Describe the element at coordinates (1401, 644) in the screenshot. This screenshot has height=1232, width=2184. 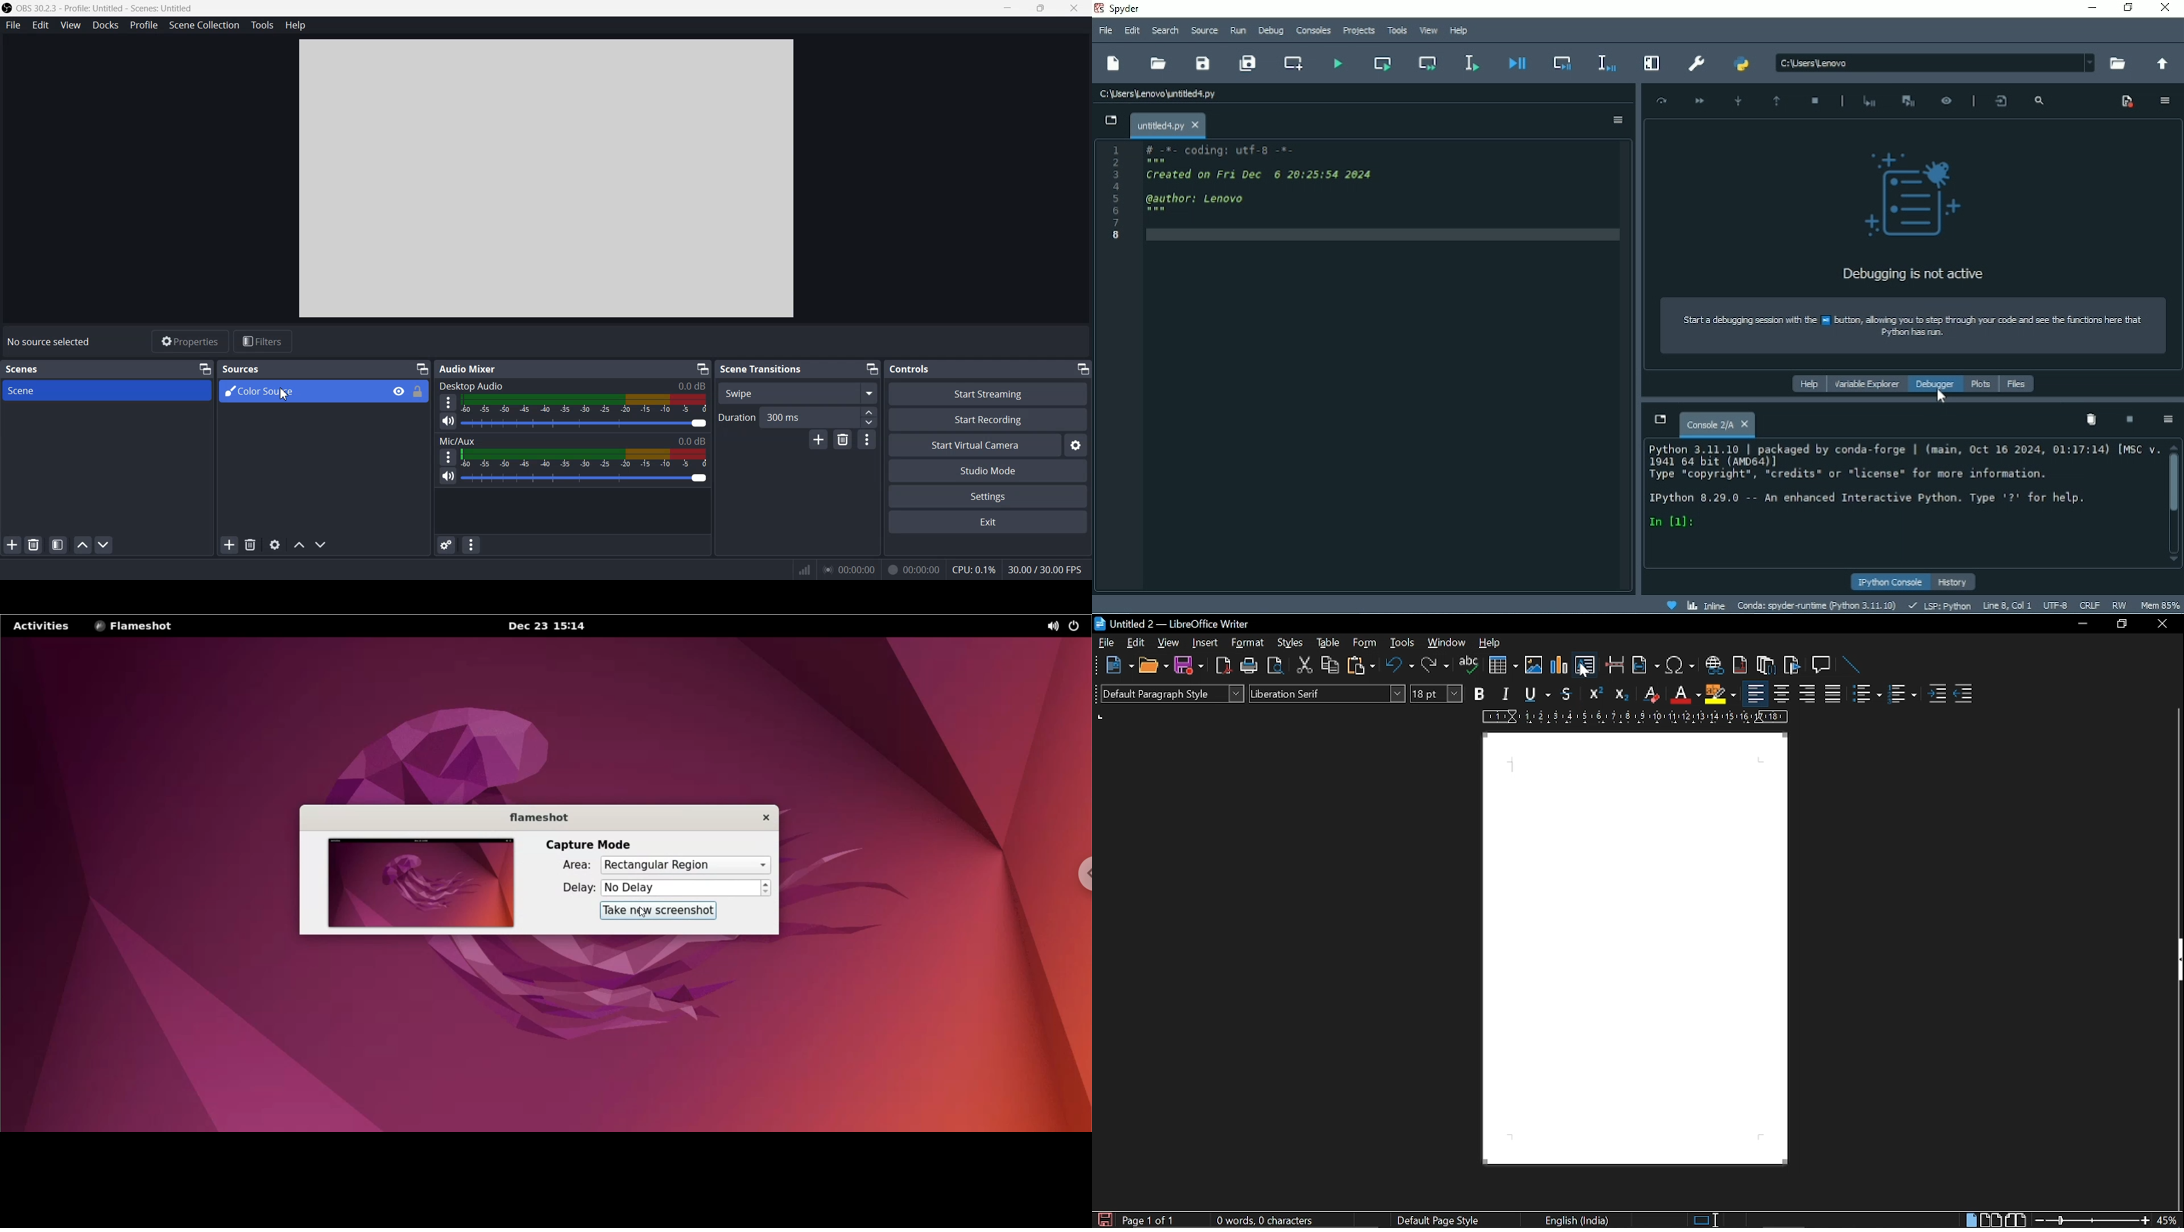
I see `tools` at that location.